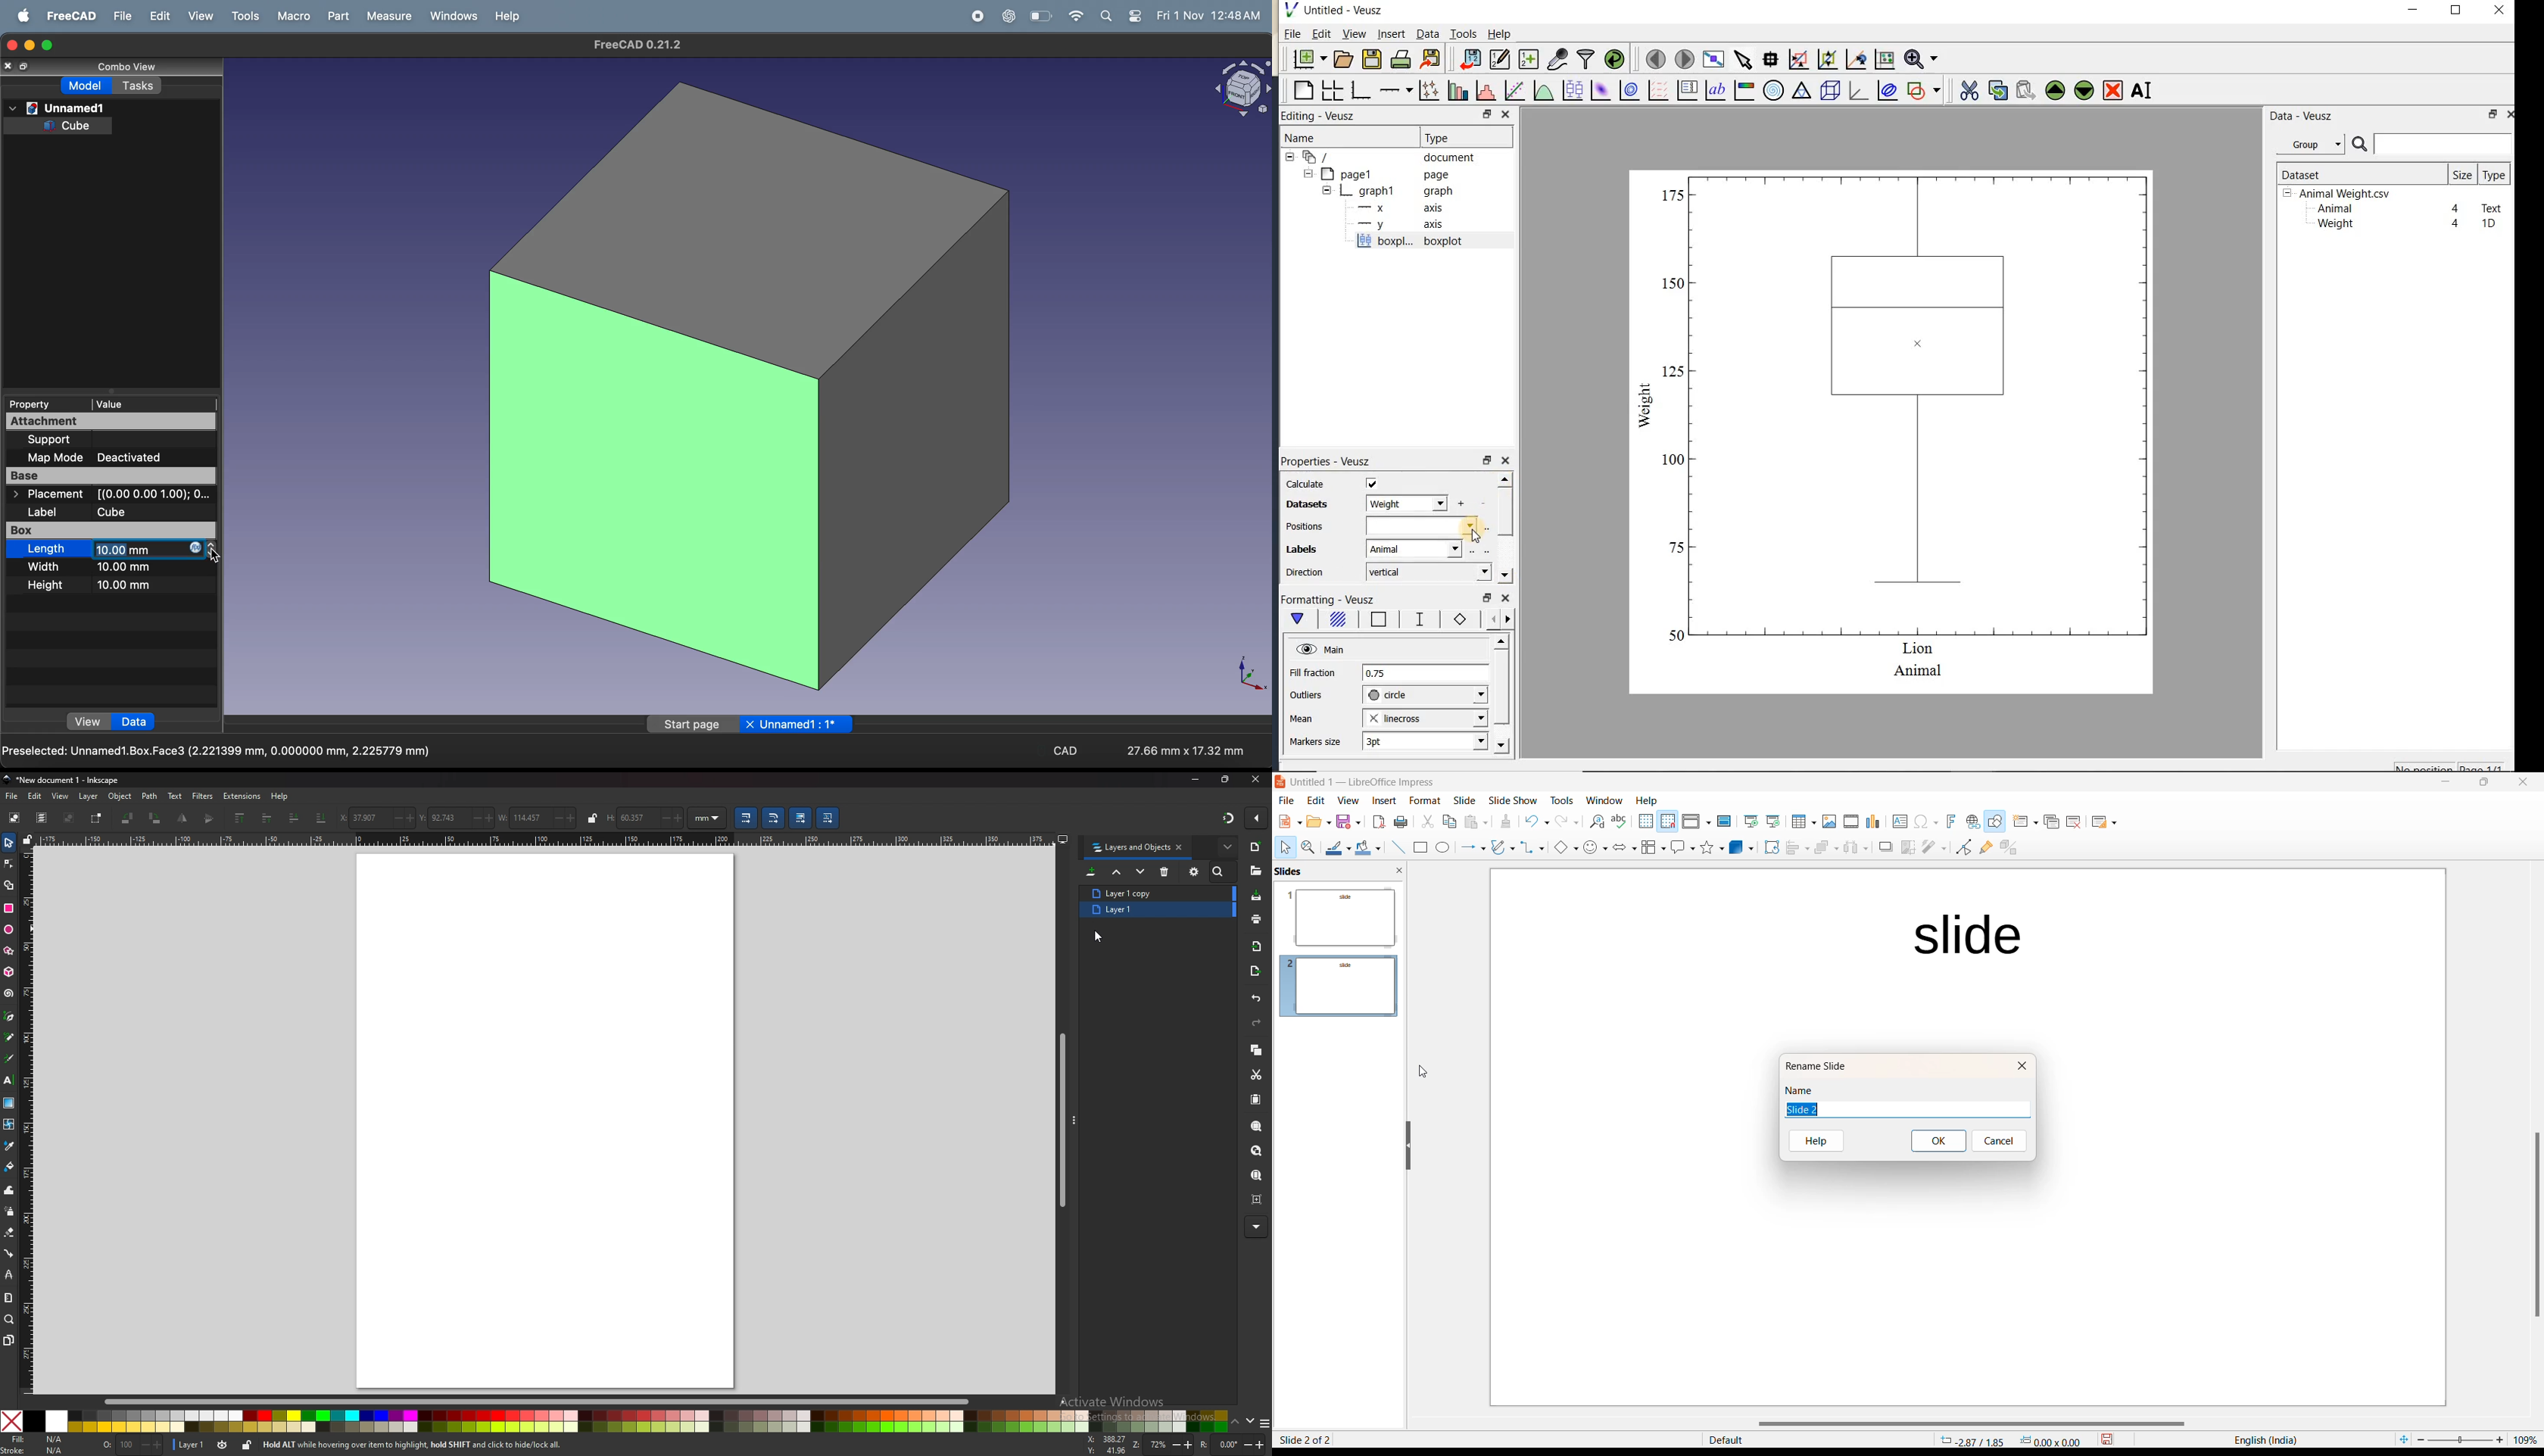  I want to click on Copy, so click(1448, 823).